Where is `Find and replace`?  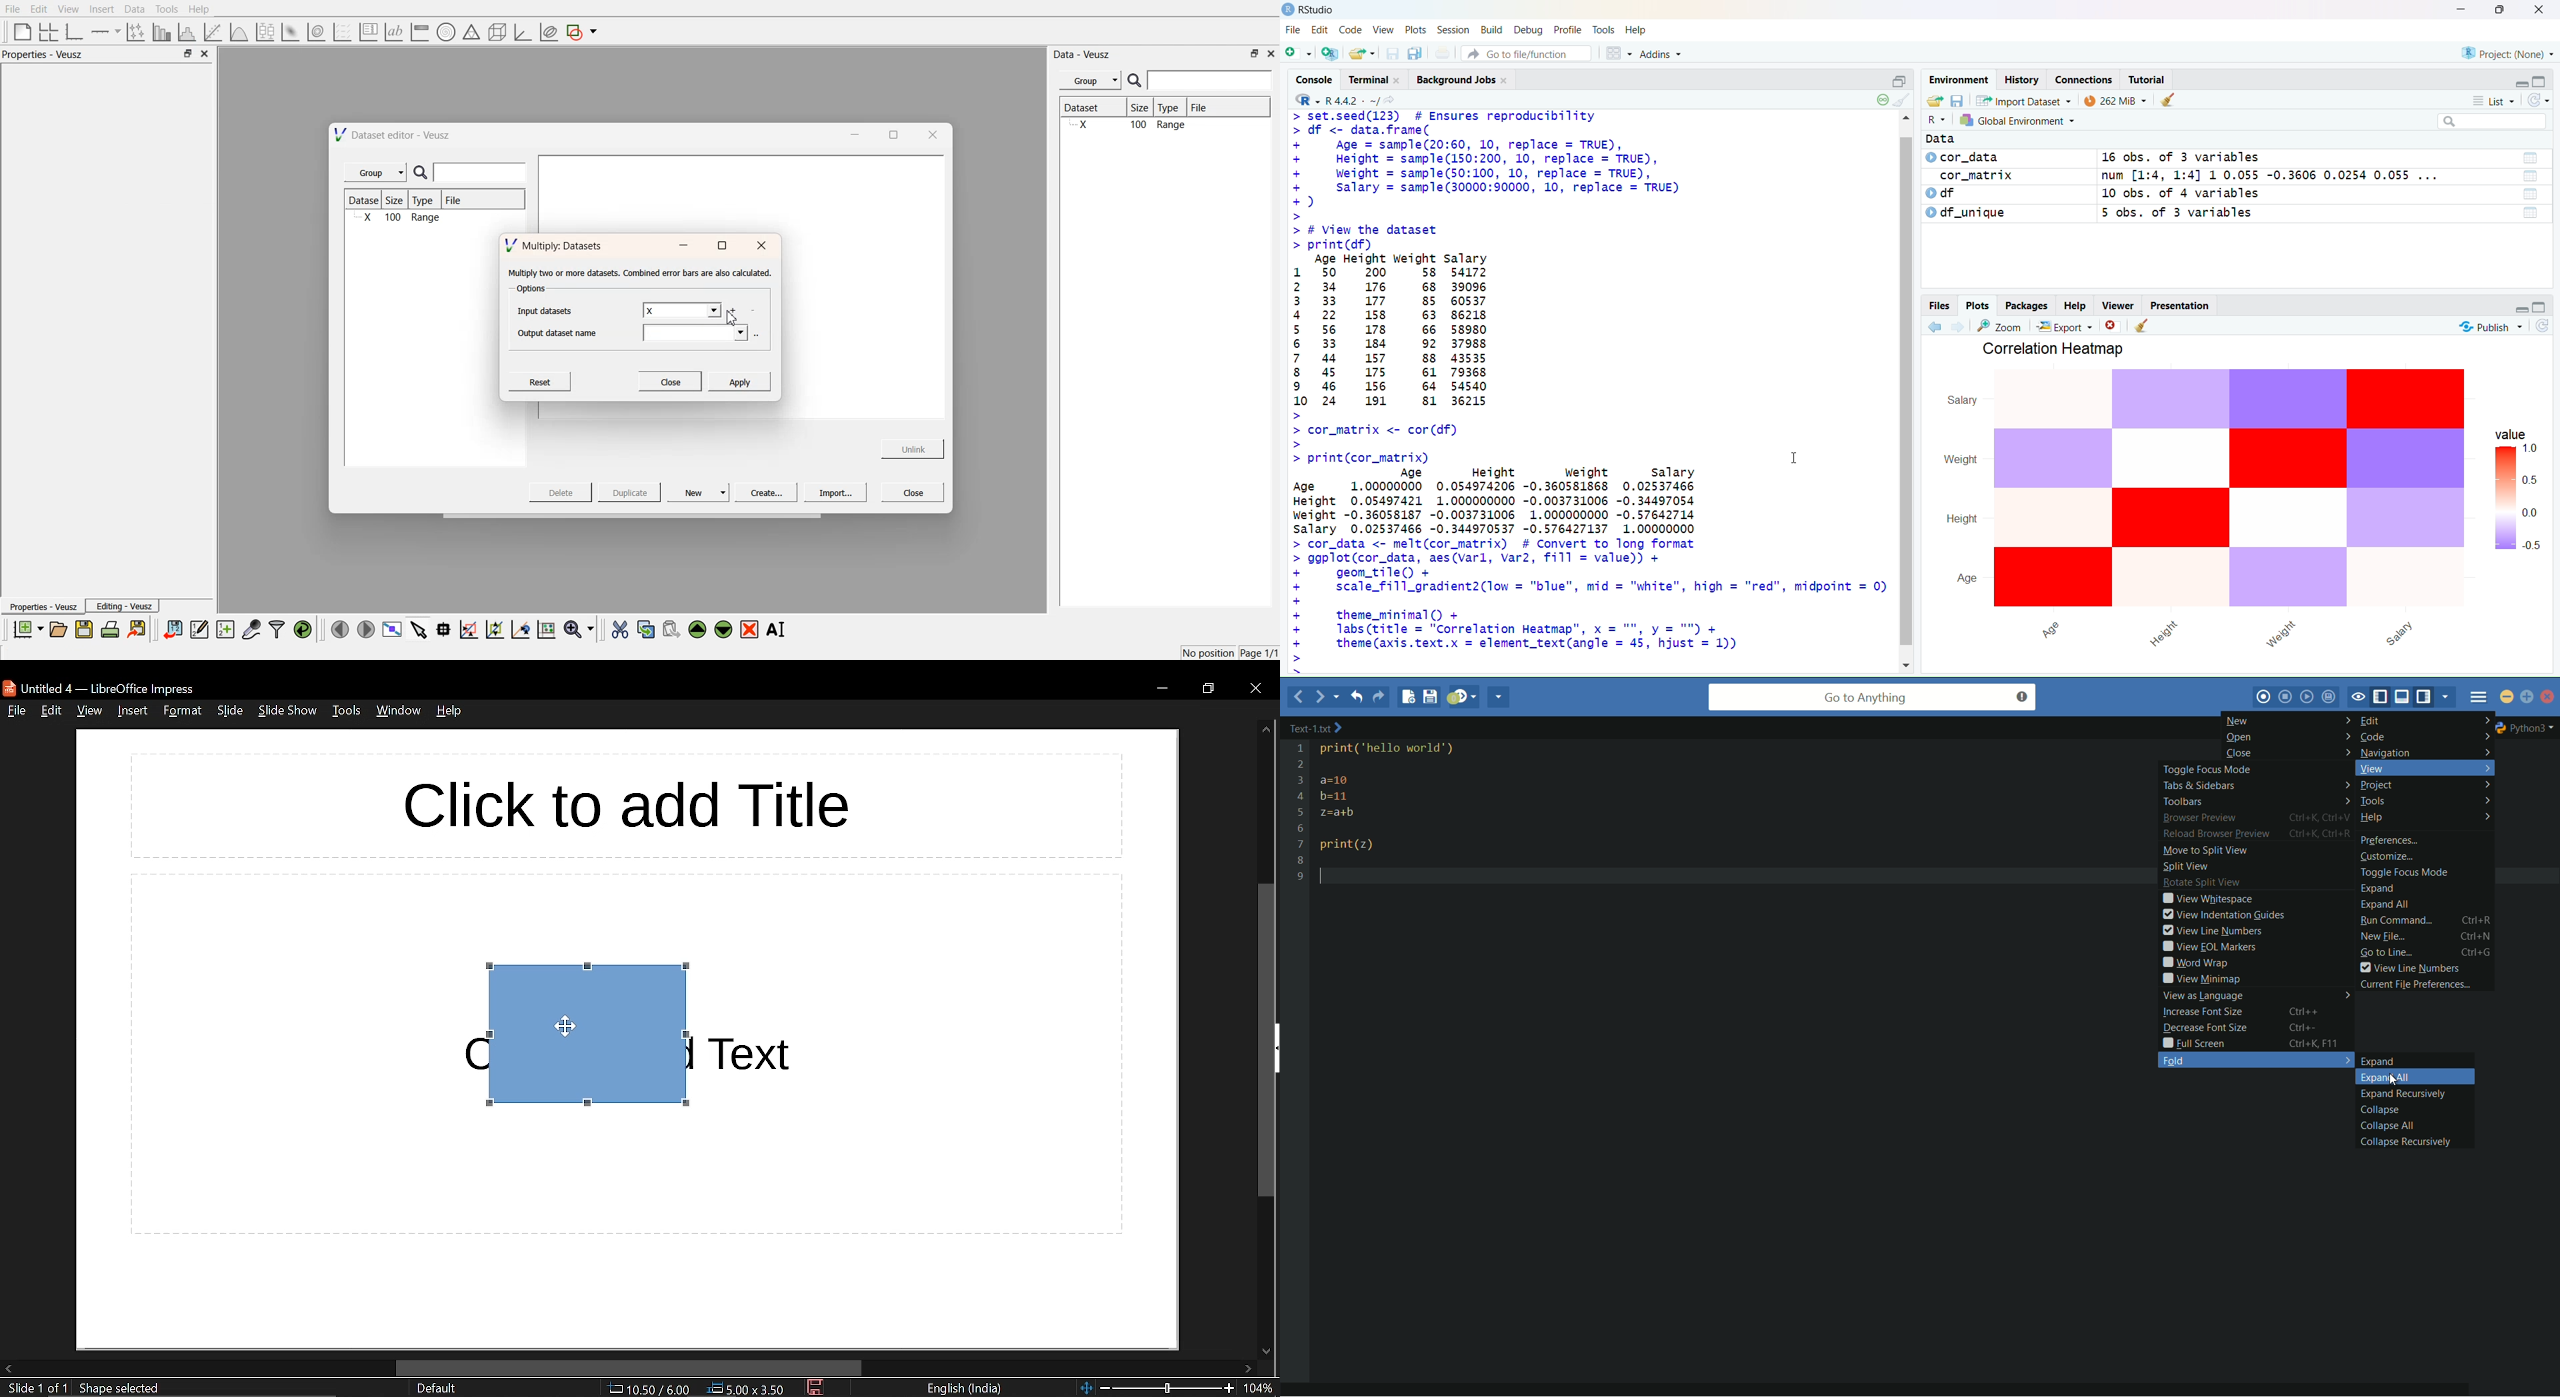 Find and replace is located at coordinates (2003, 326).